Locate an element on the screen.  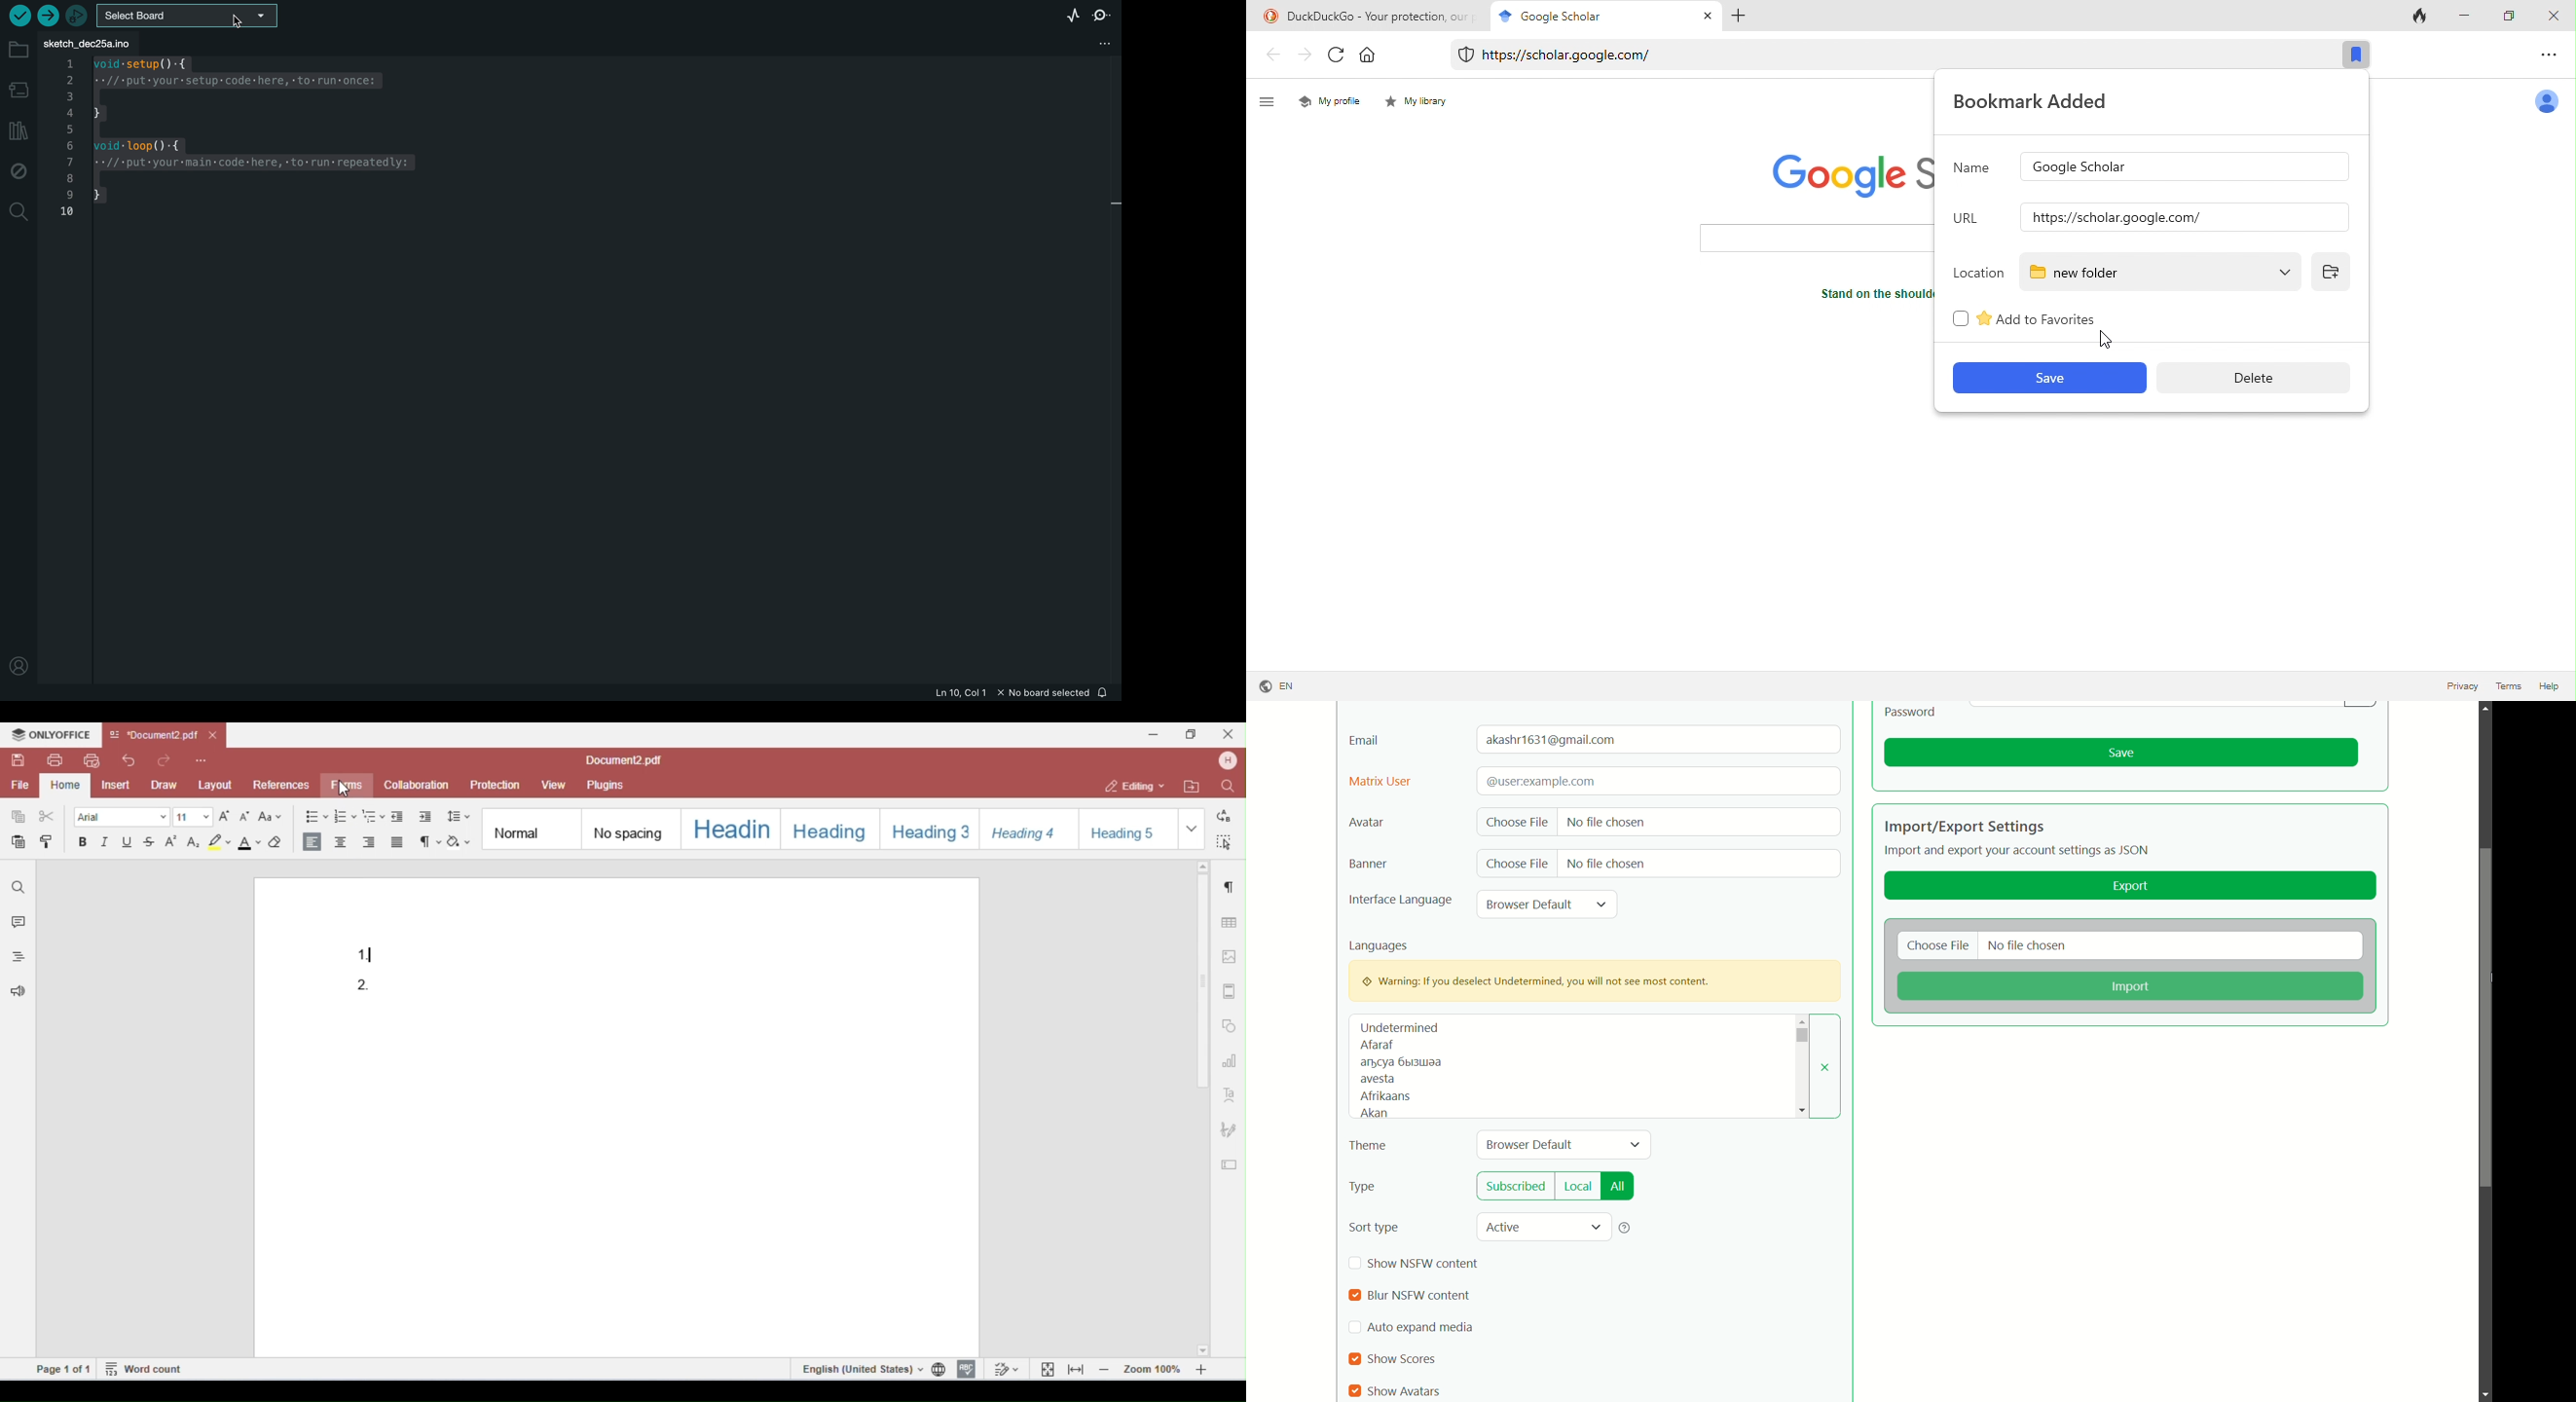
text is located at coordinates (1868, 298).